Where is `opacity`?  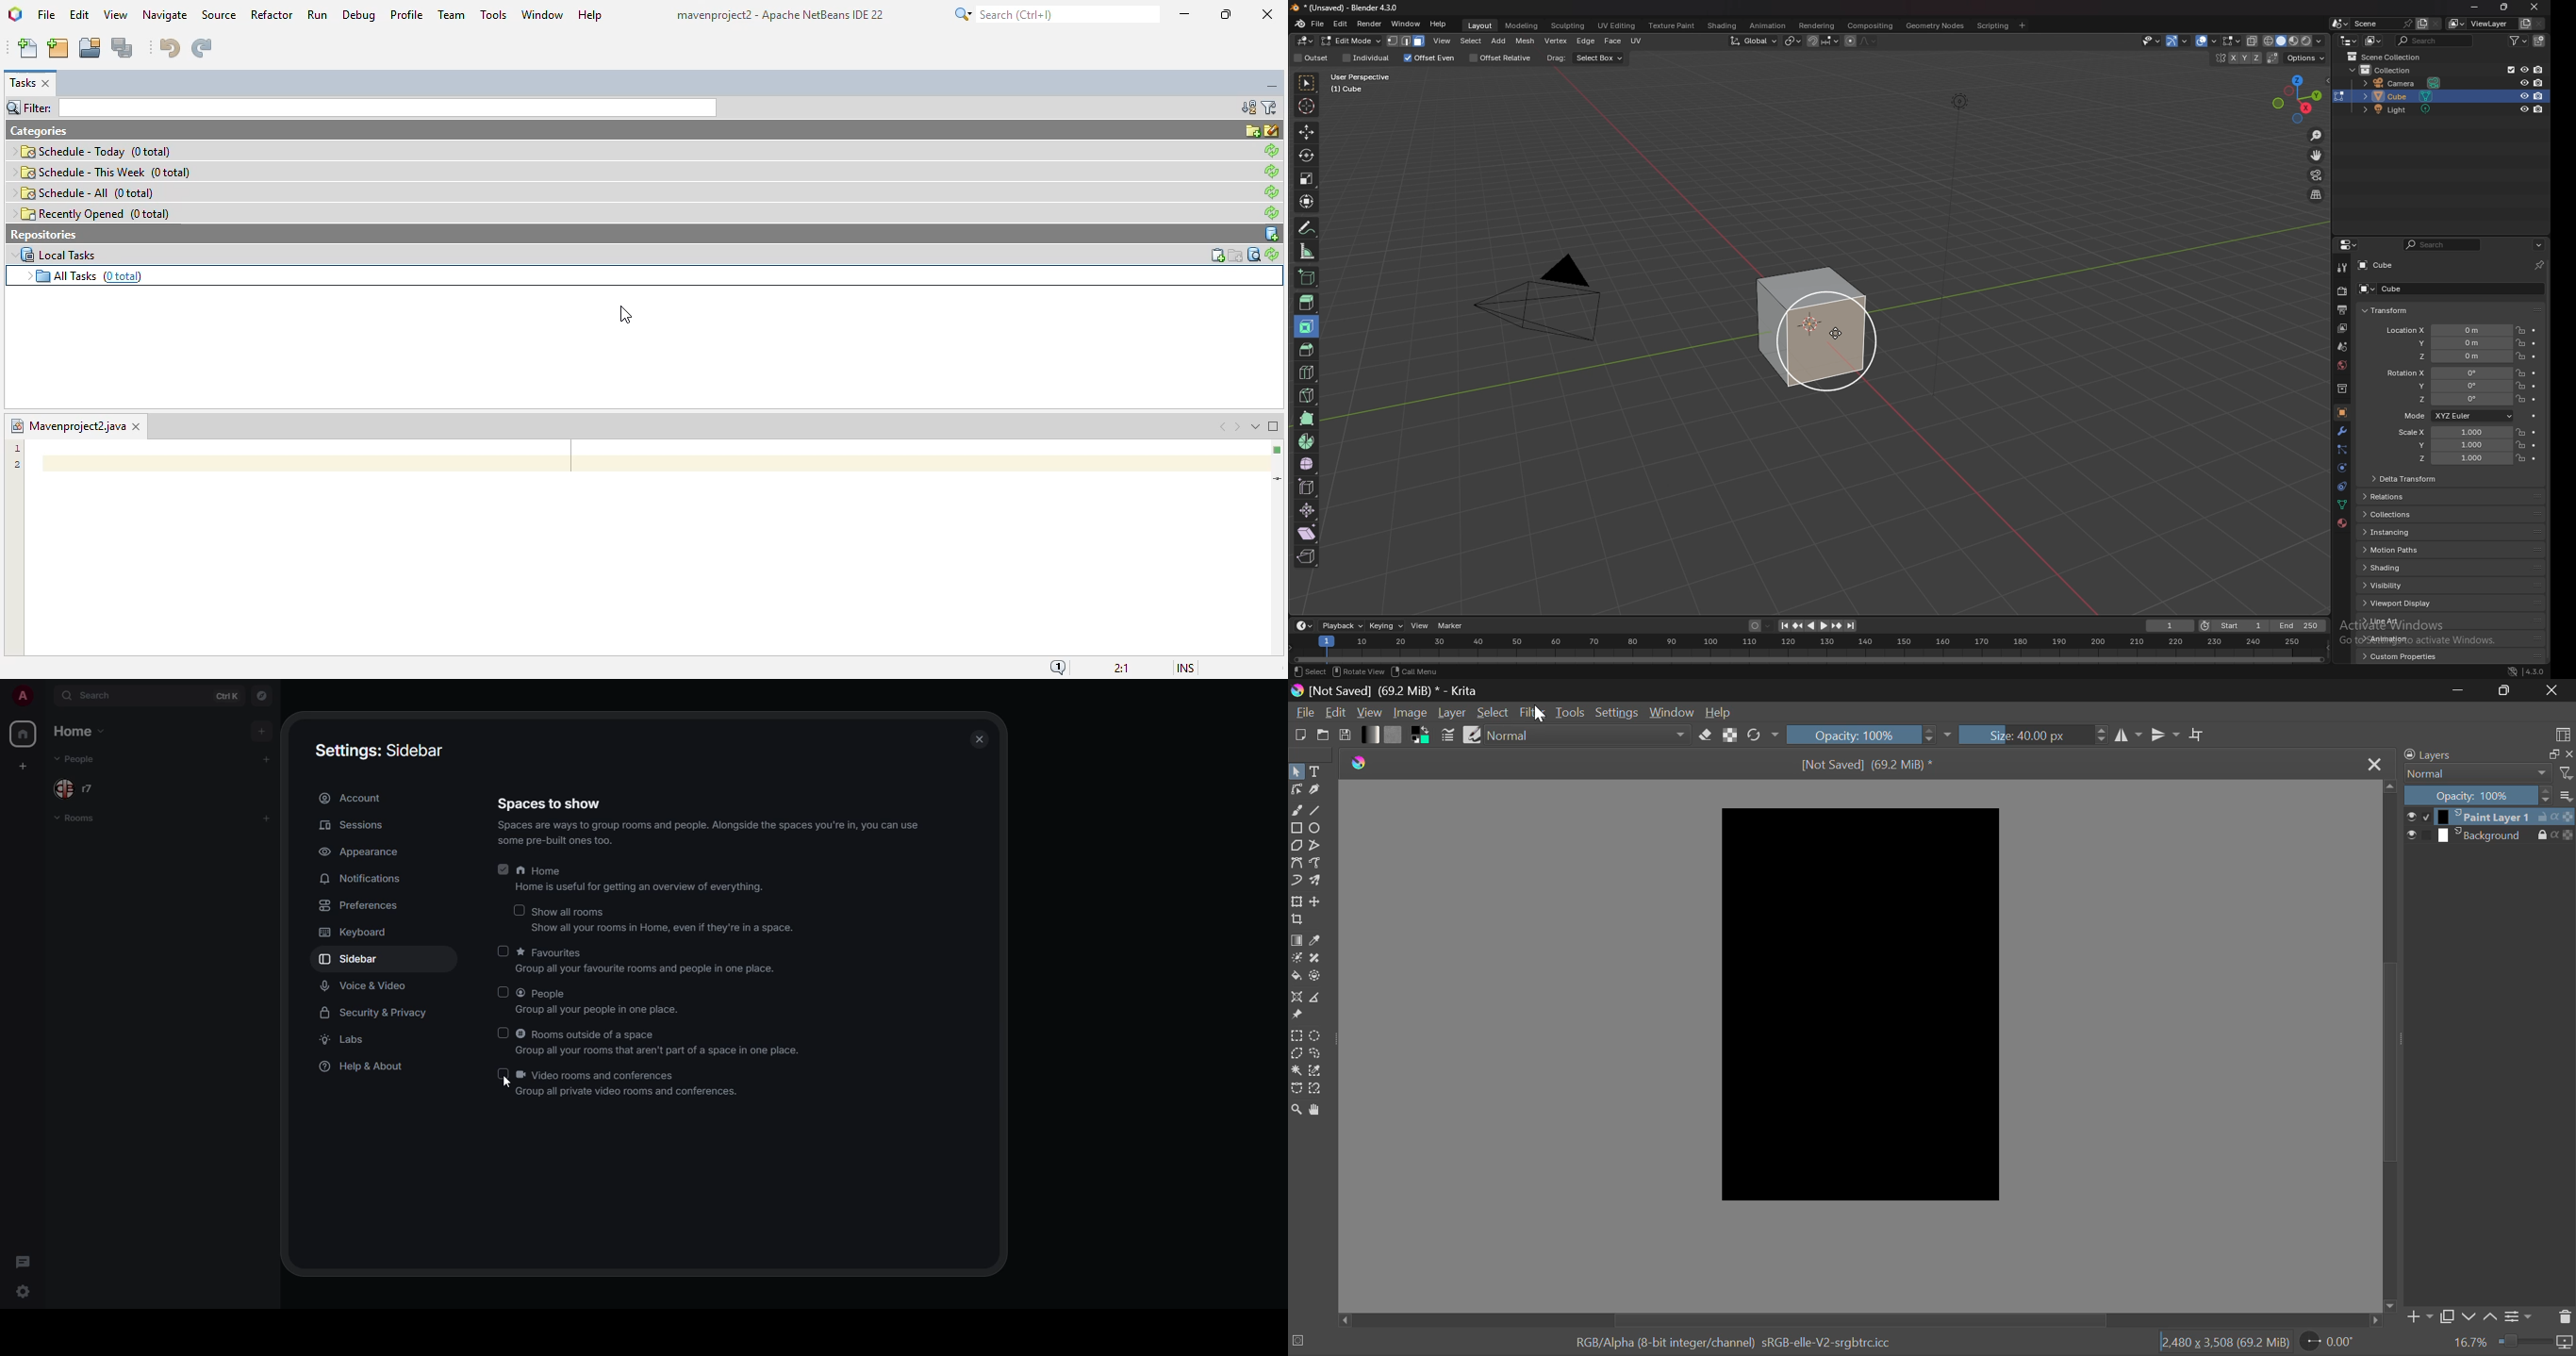
opacity is located at coordinates (2569, 817).